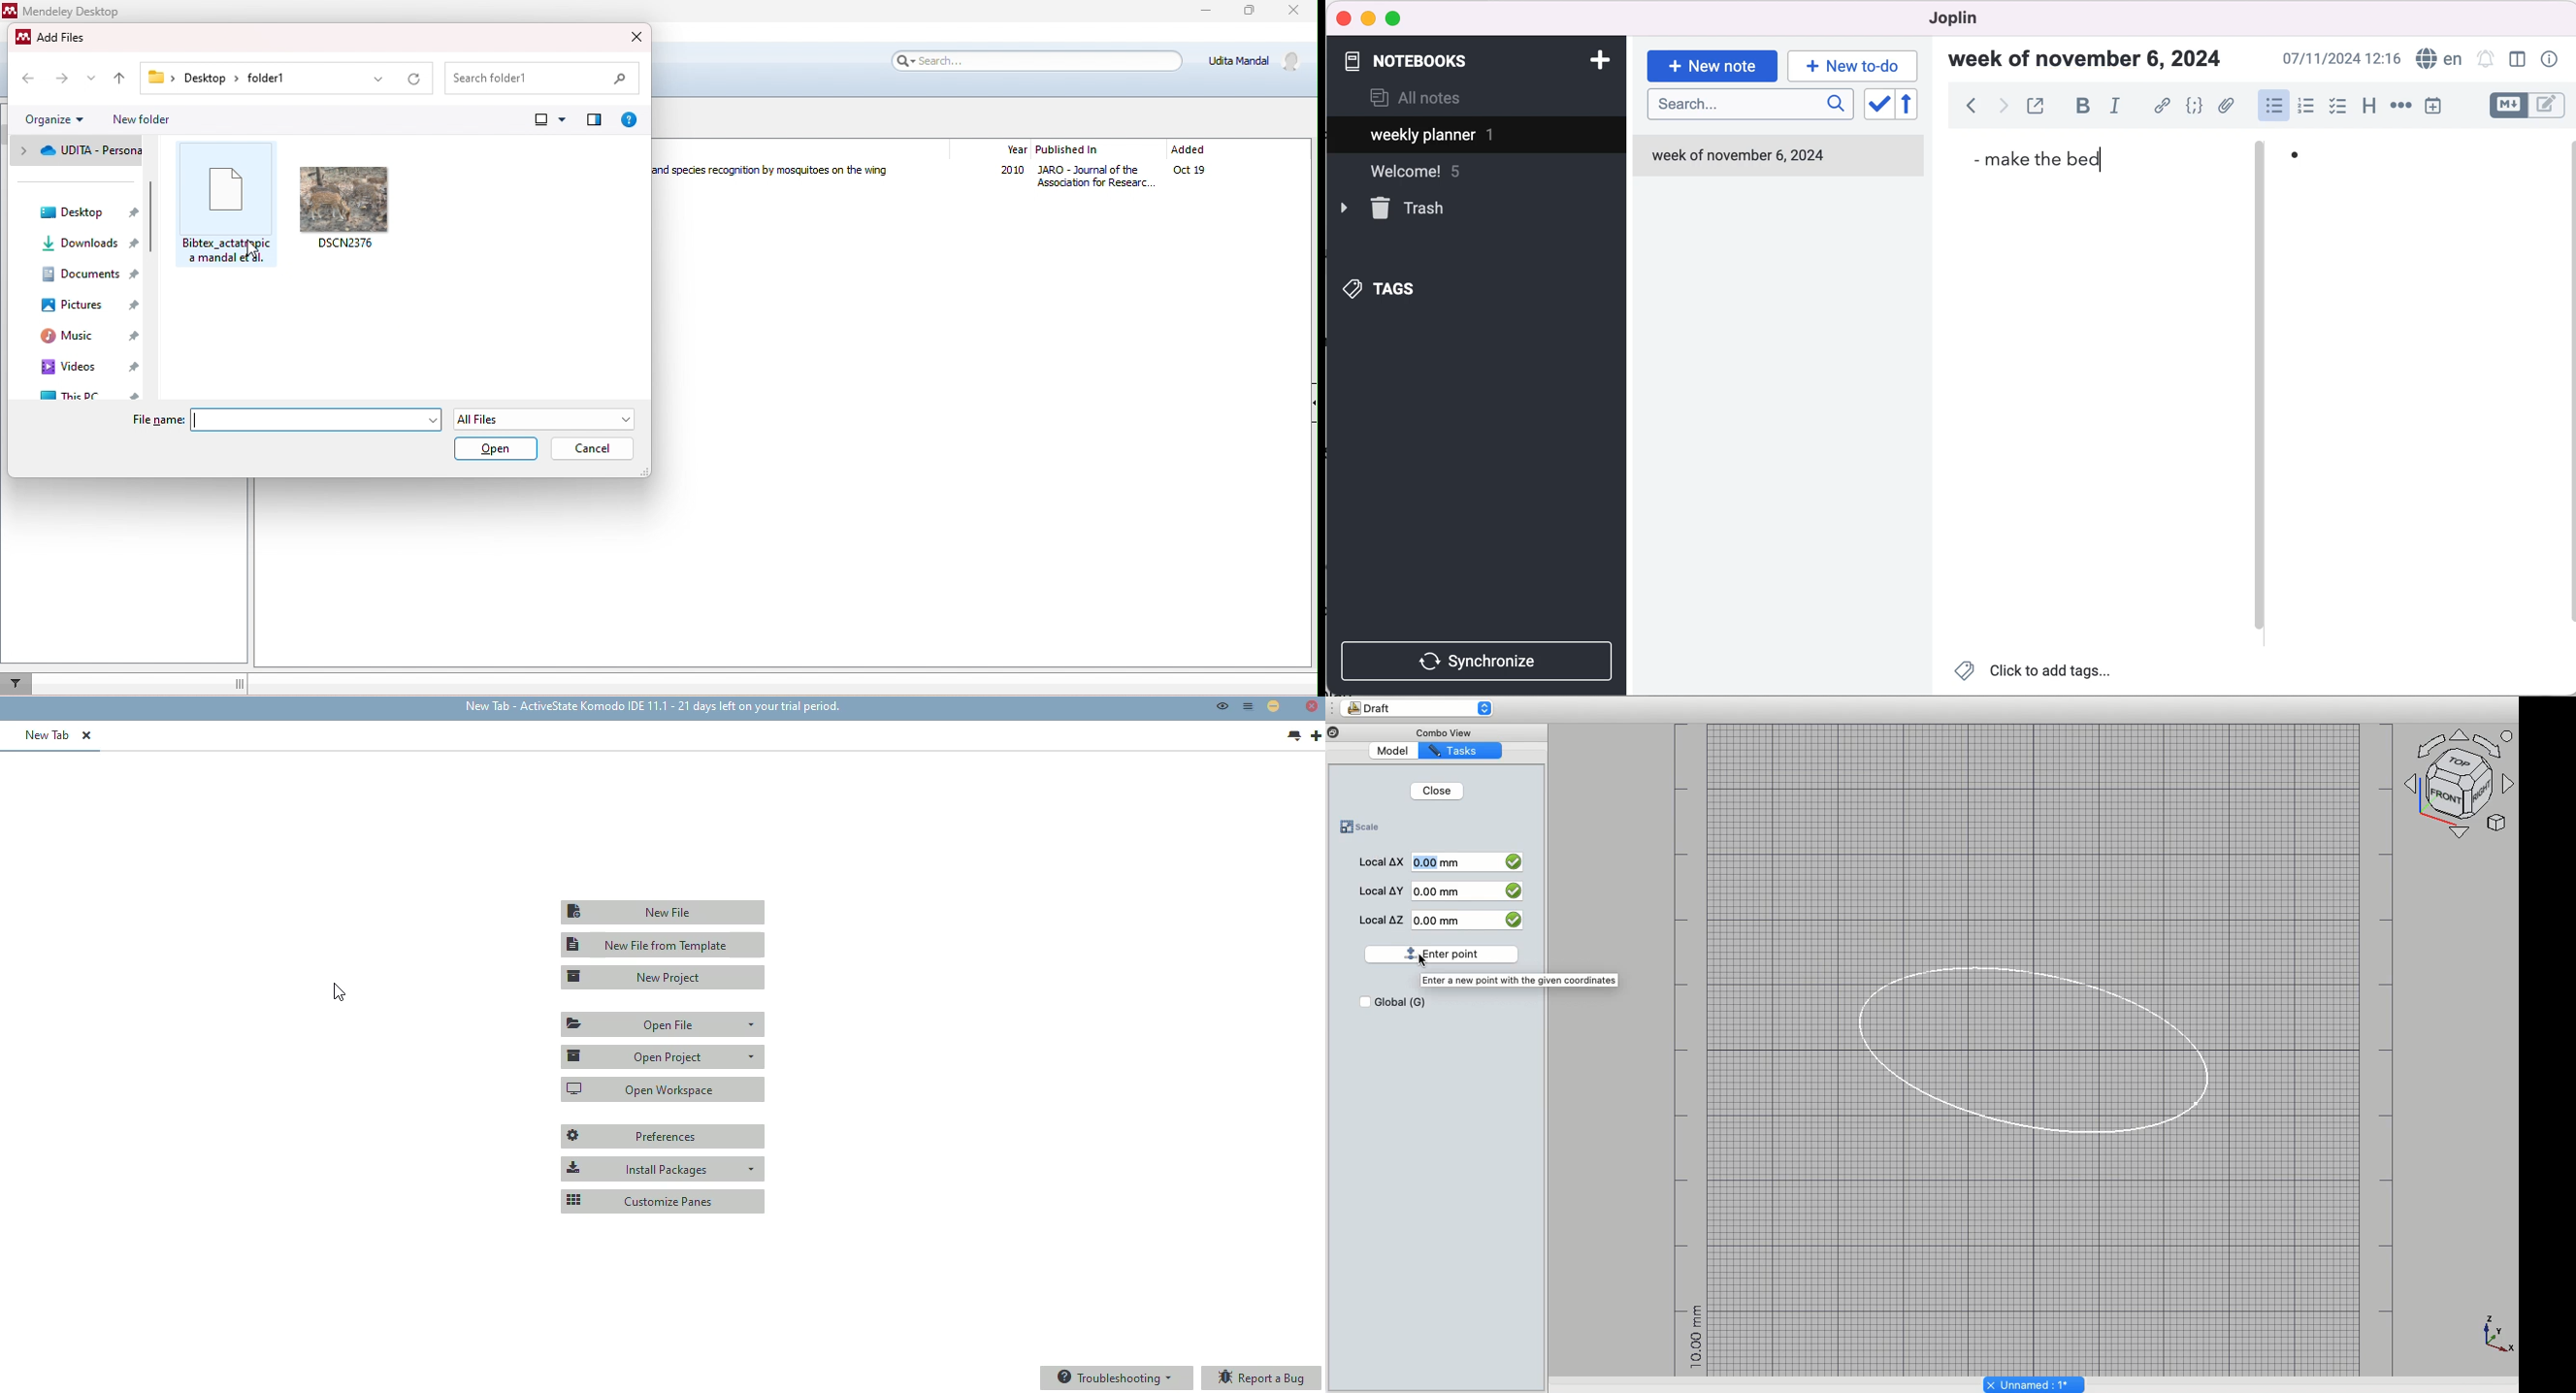 The width and height of the screenshot is (2576, 1400). What do you see at coordinates (1333, 732) in the screenshot?
I see `close` at bounding box center [1333, 732].